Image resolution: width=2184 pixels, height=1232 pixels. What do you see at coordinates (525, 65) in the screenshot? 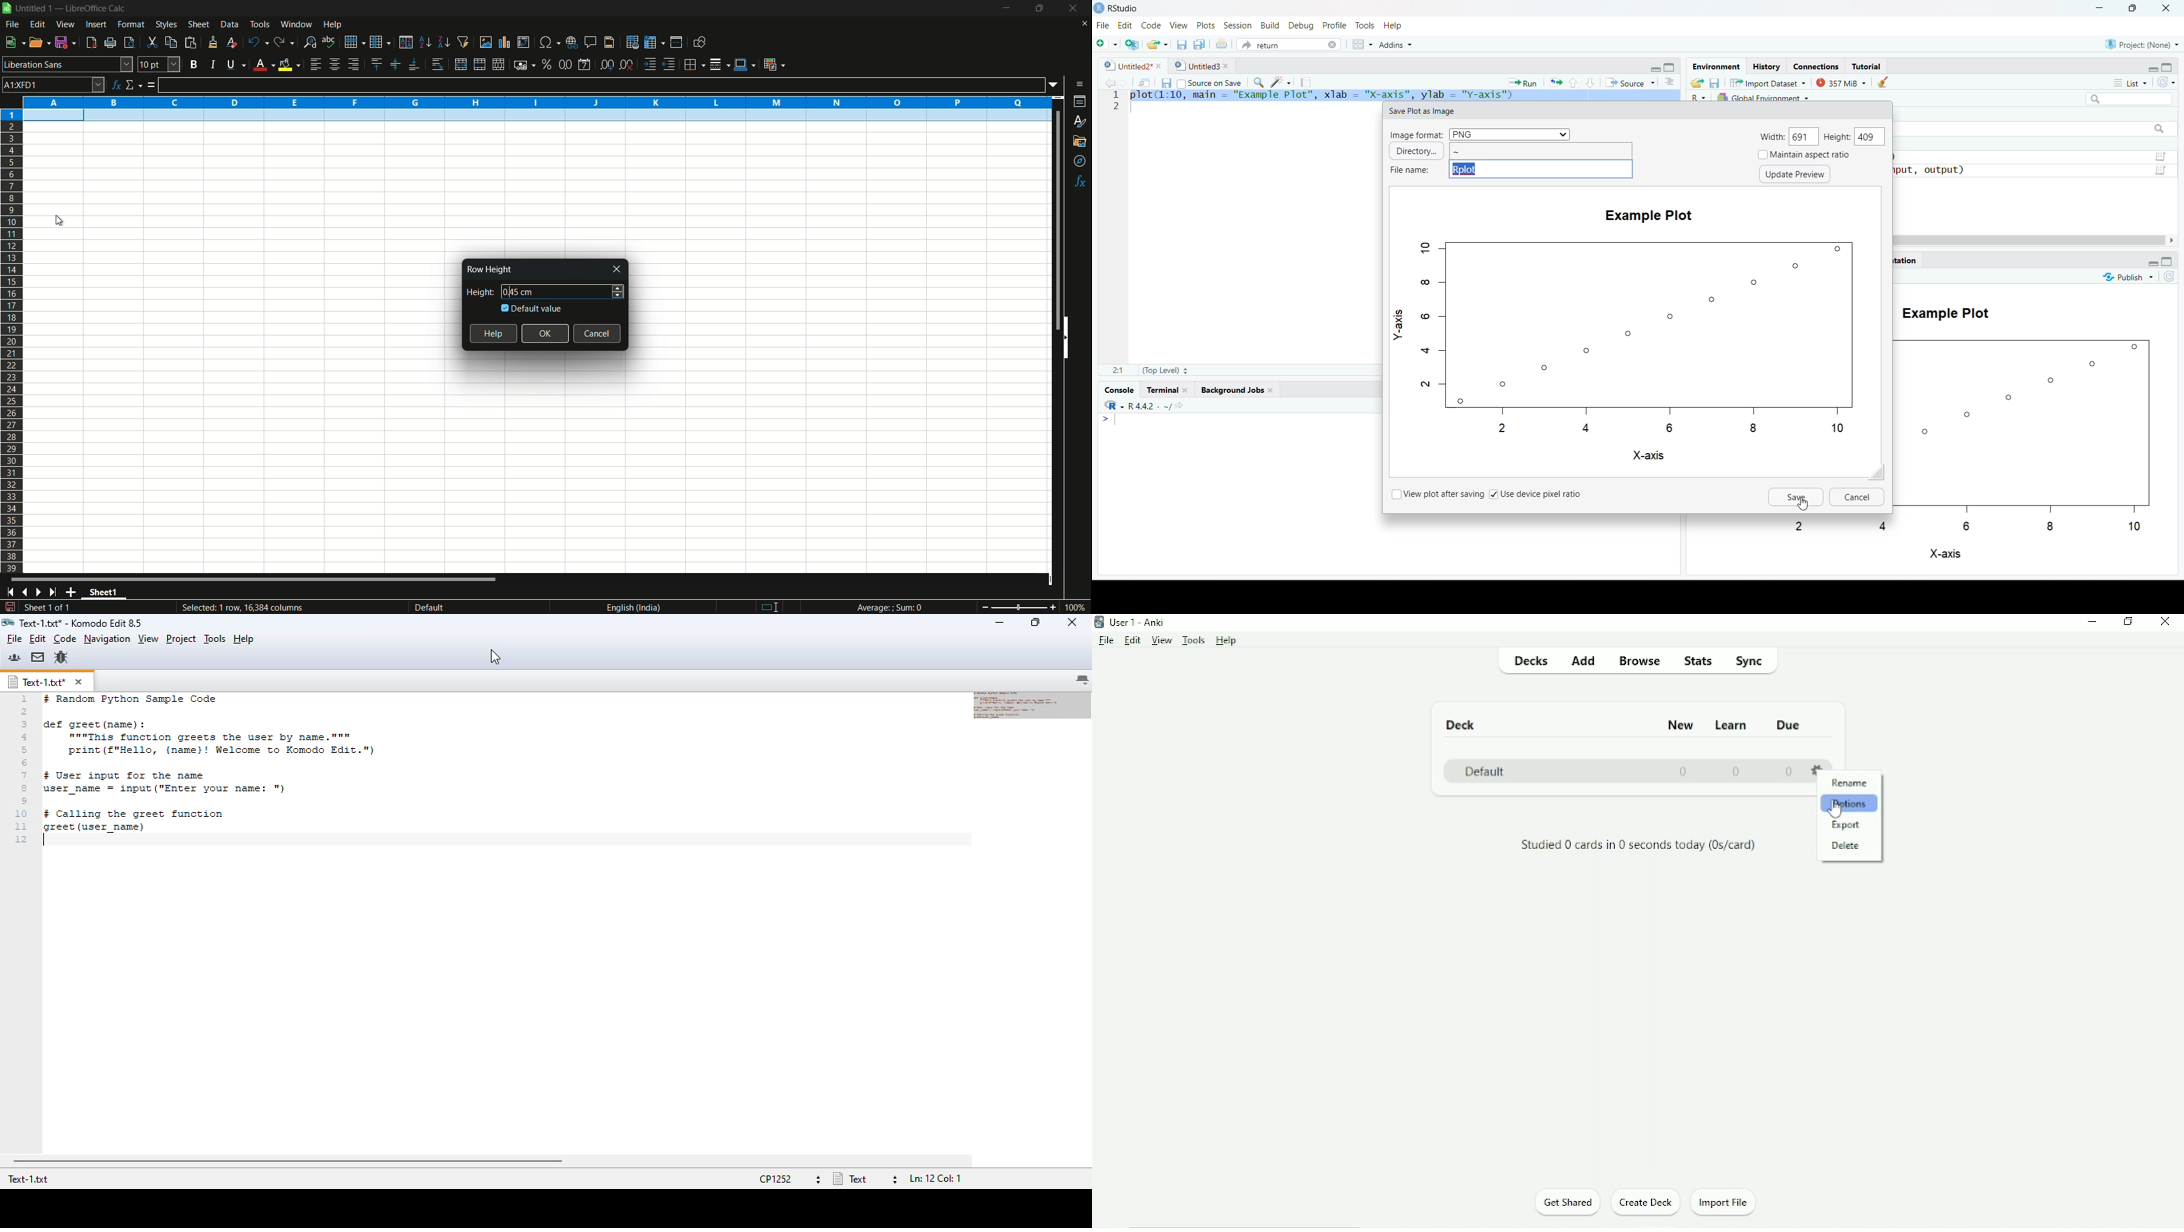
I see `format as currency` at bounding box center [525, 65].